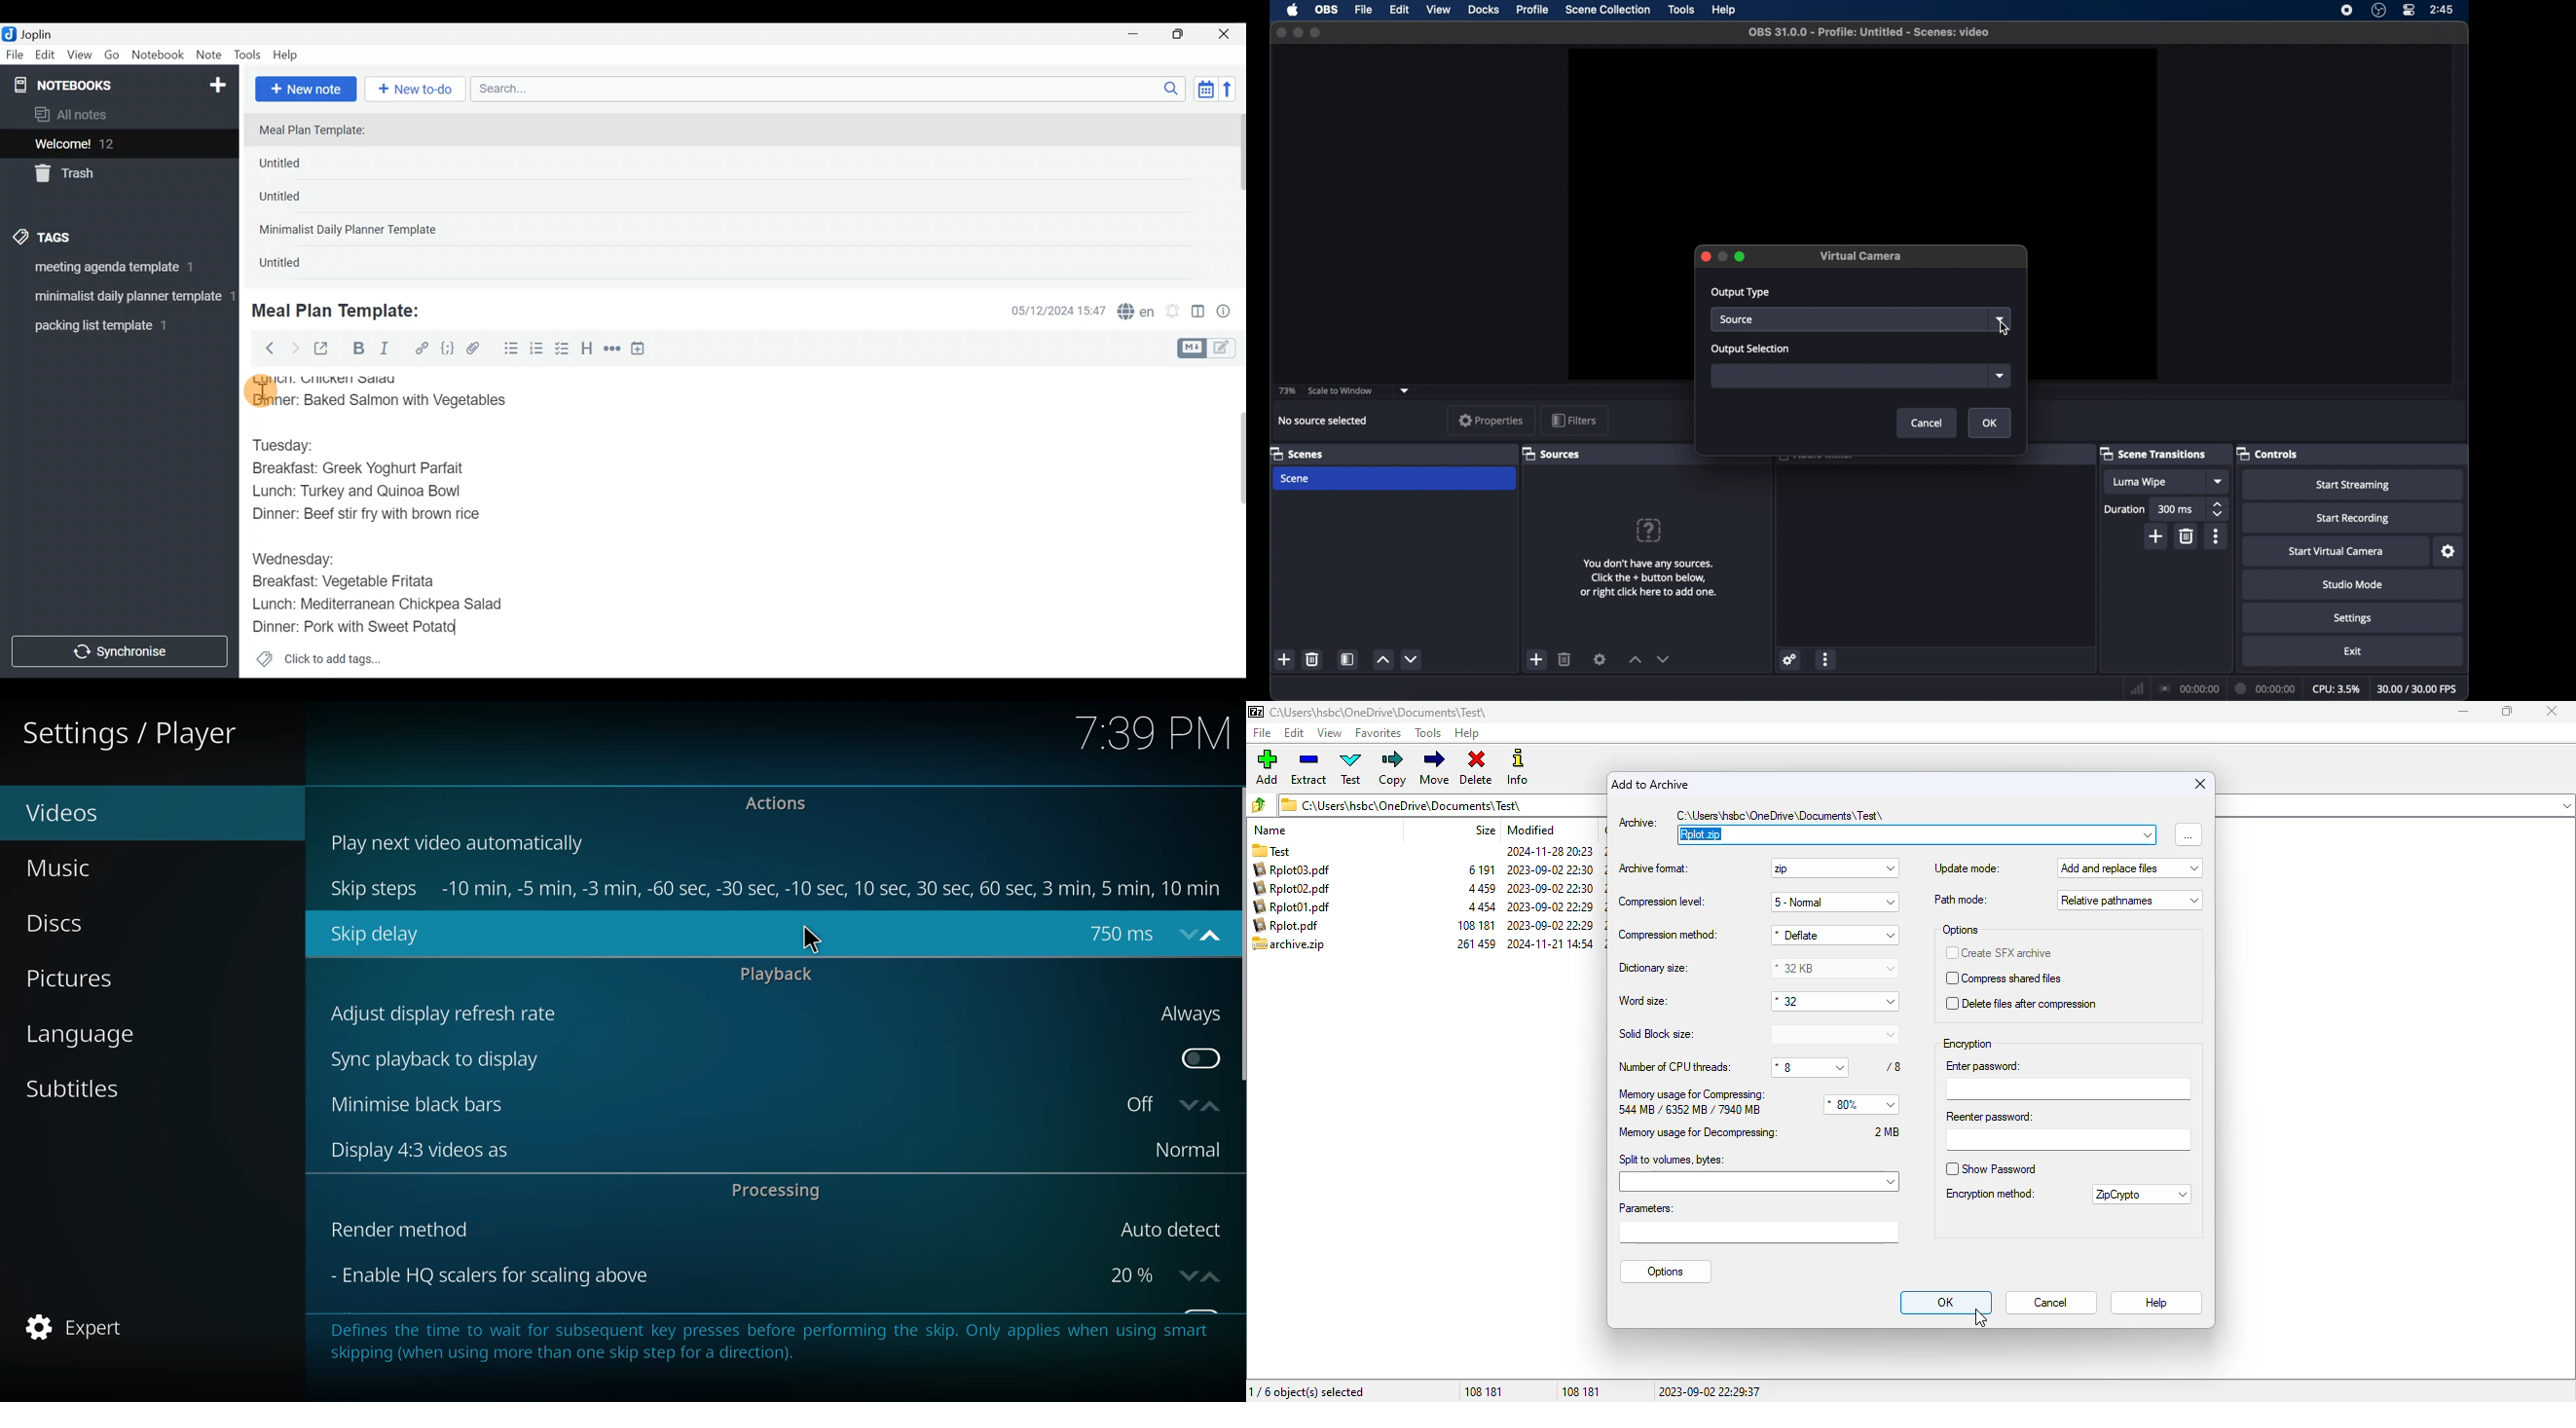 The width and height of the screenshot is (2576, 1428). Describe the element at coordinates (1844, 375) in the screenshot. I see `Input box` at that location.